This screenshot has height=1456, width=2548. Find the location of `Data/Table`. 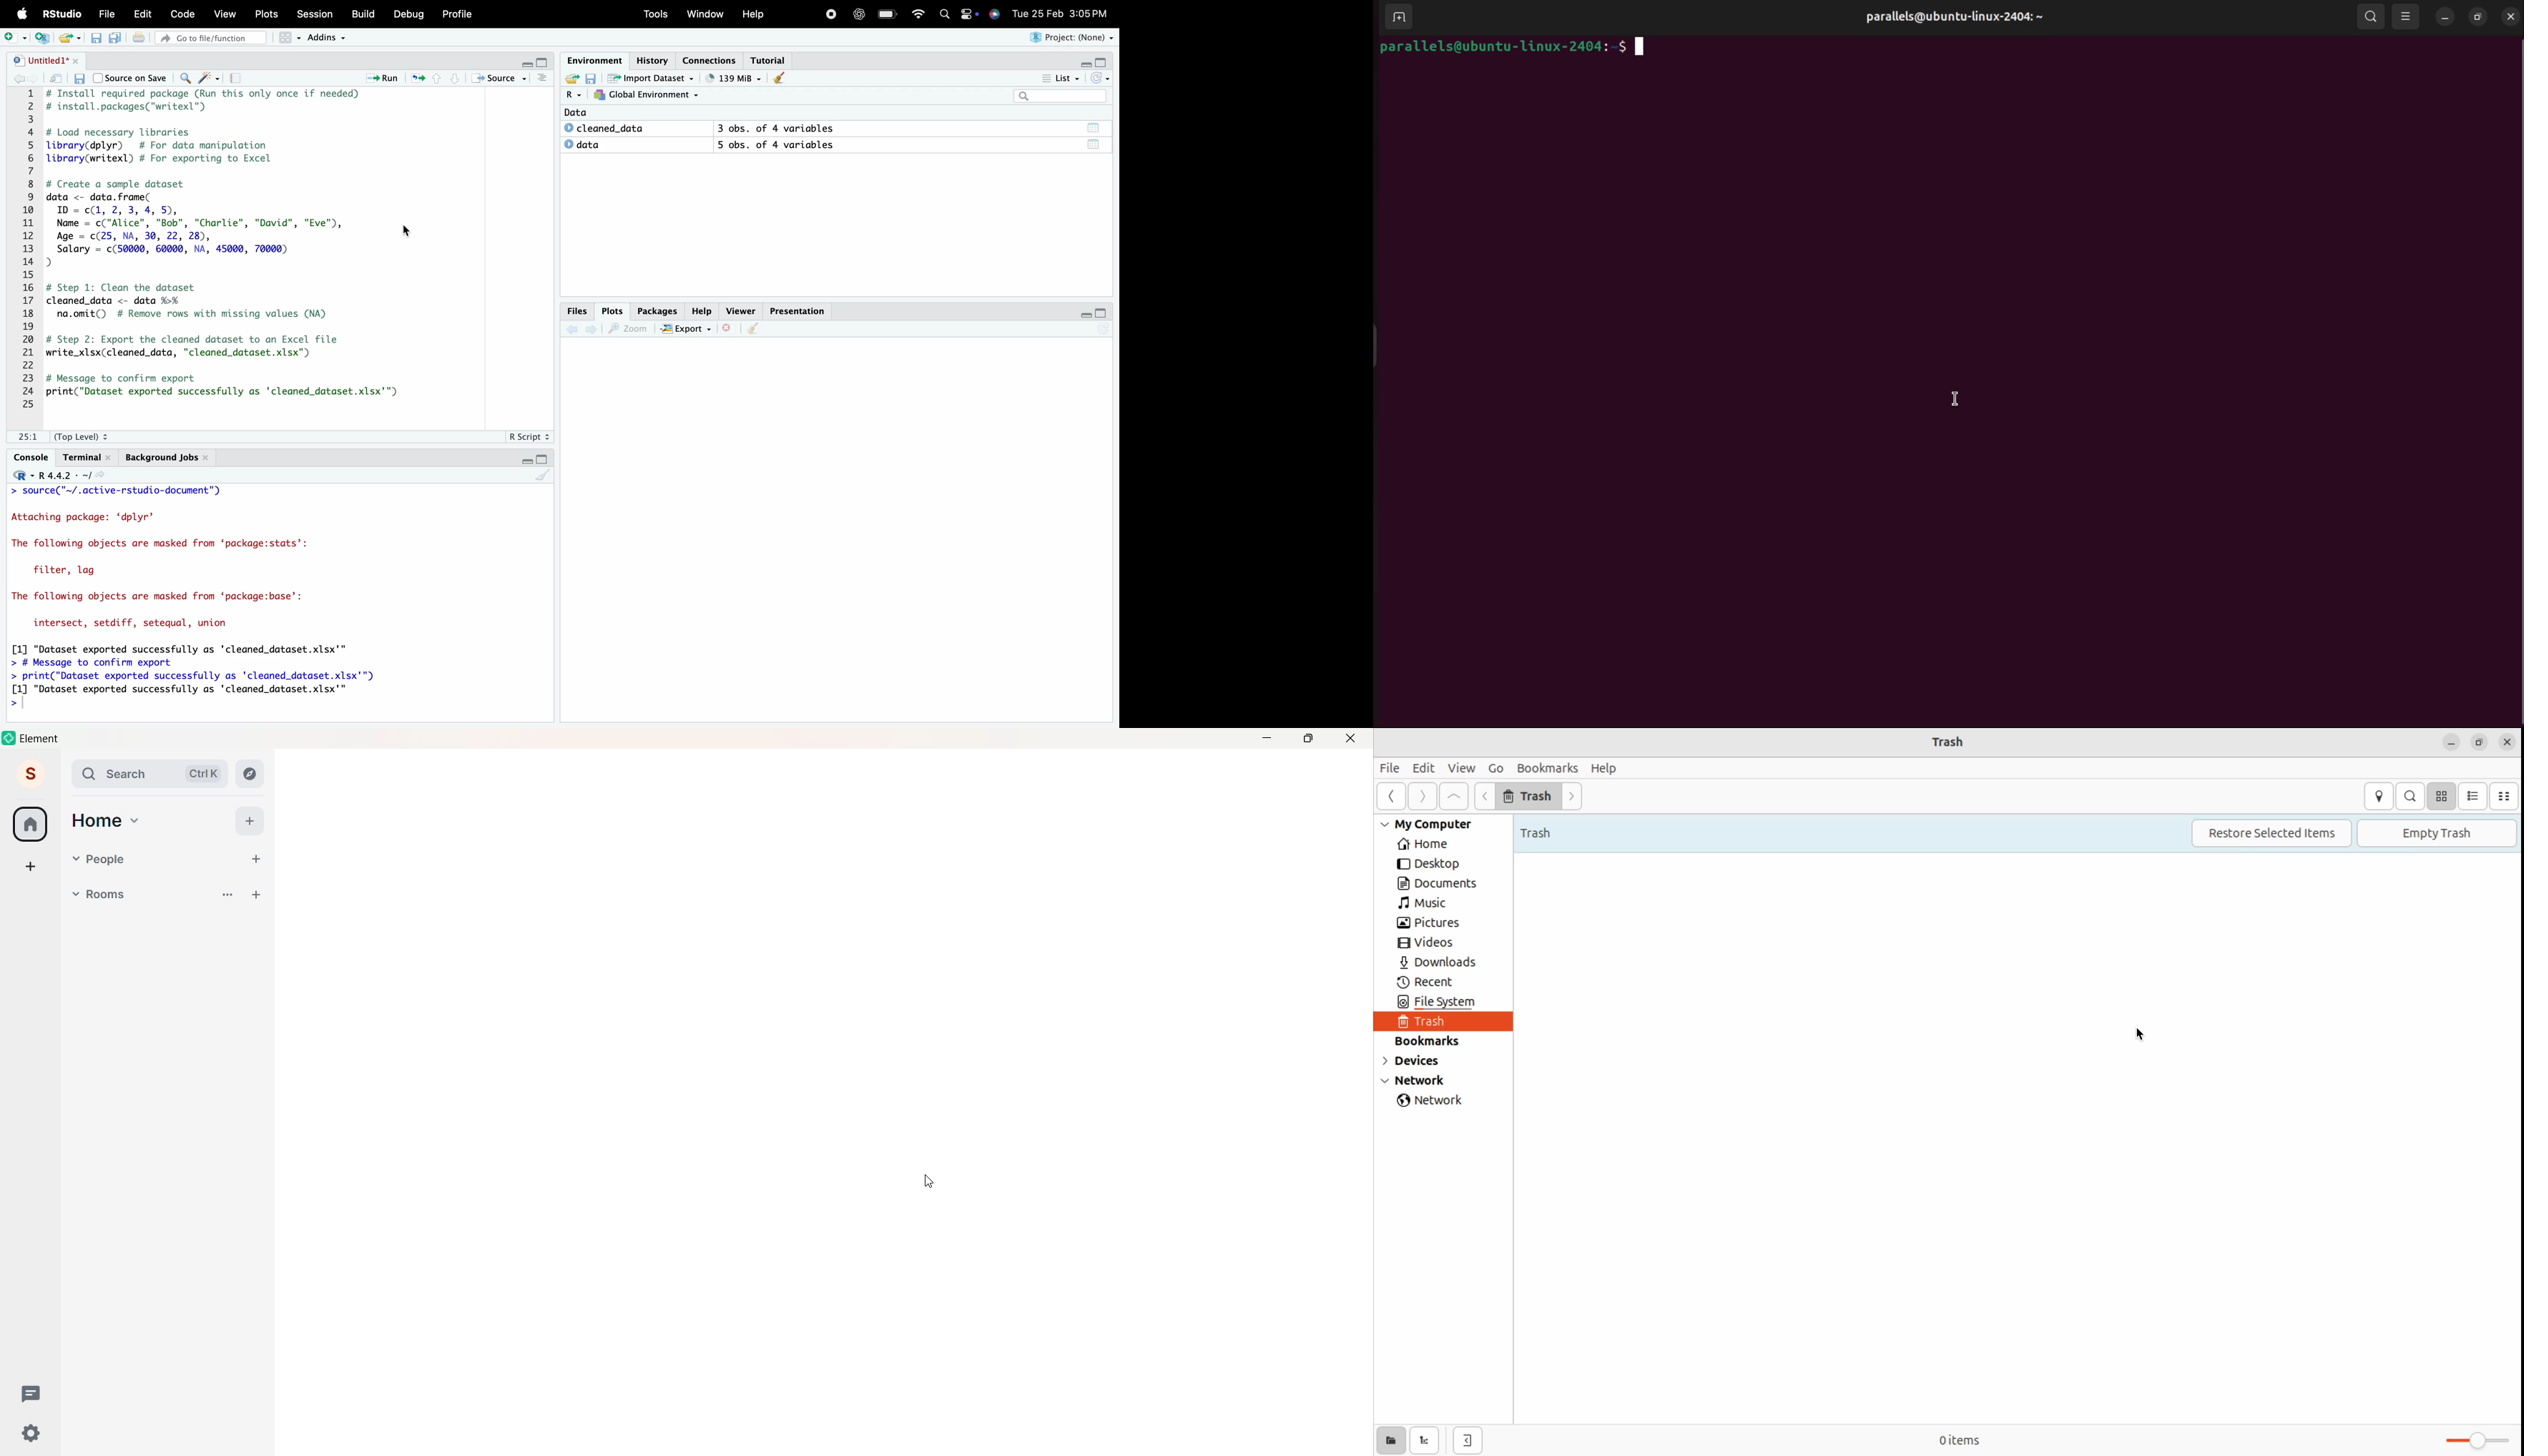

Data/Table is located at coordinates (1096, 125).